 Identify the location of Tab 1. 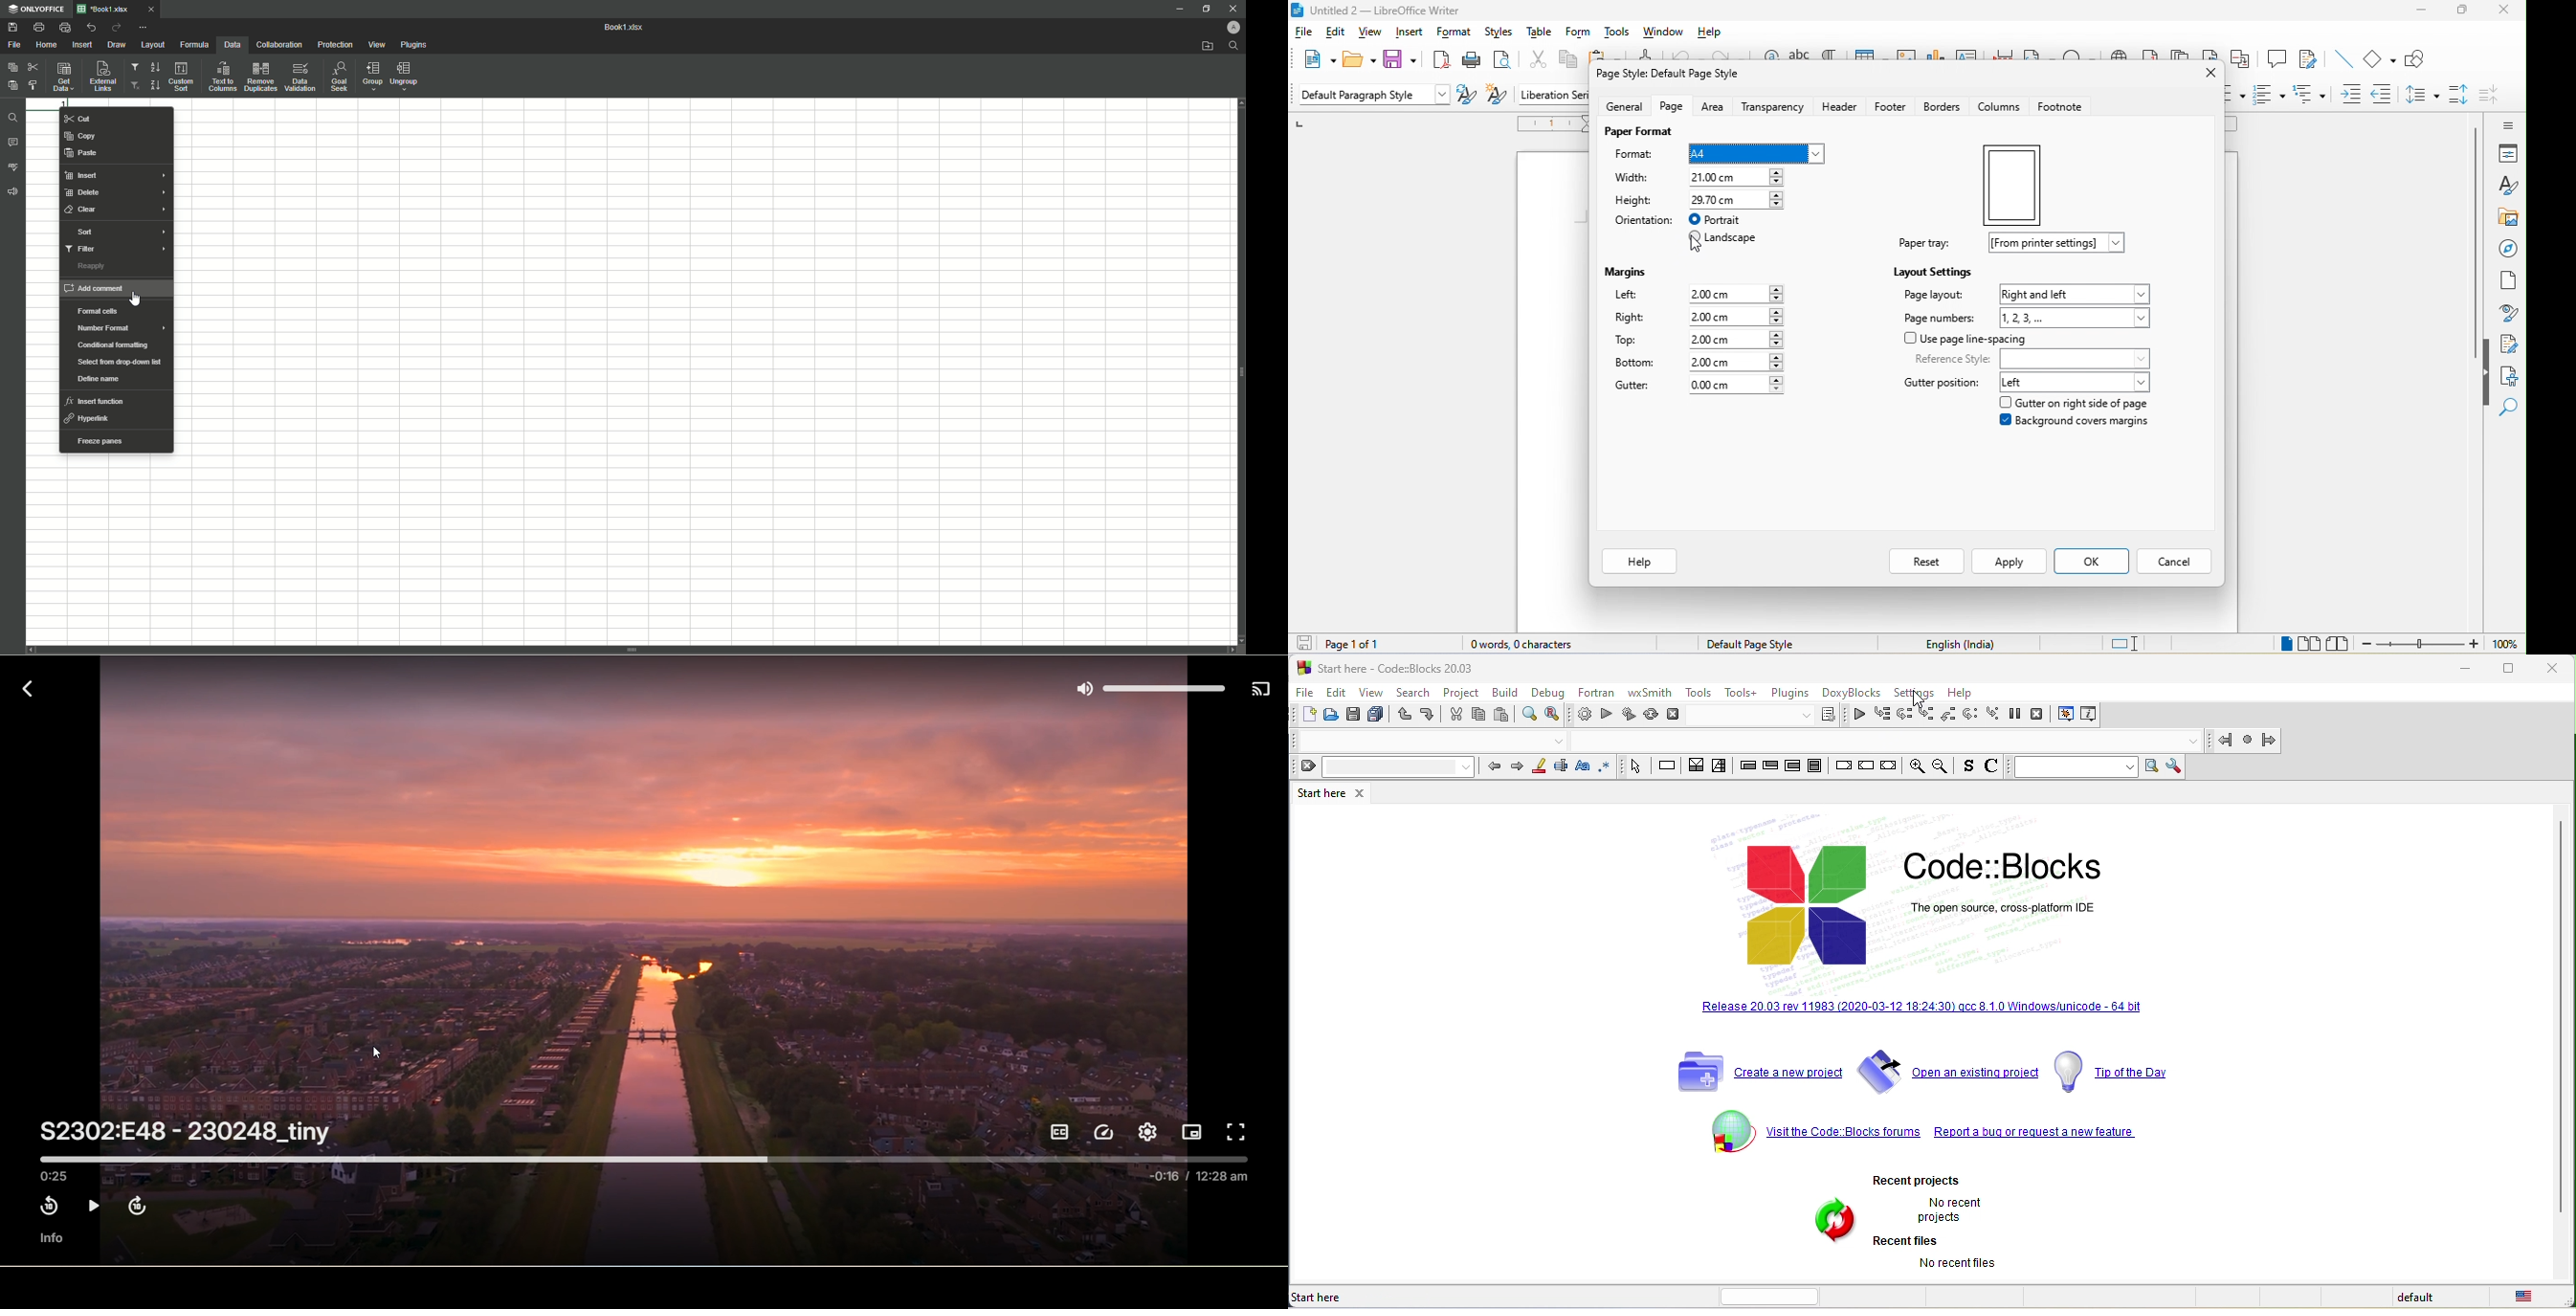
(123, 9).